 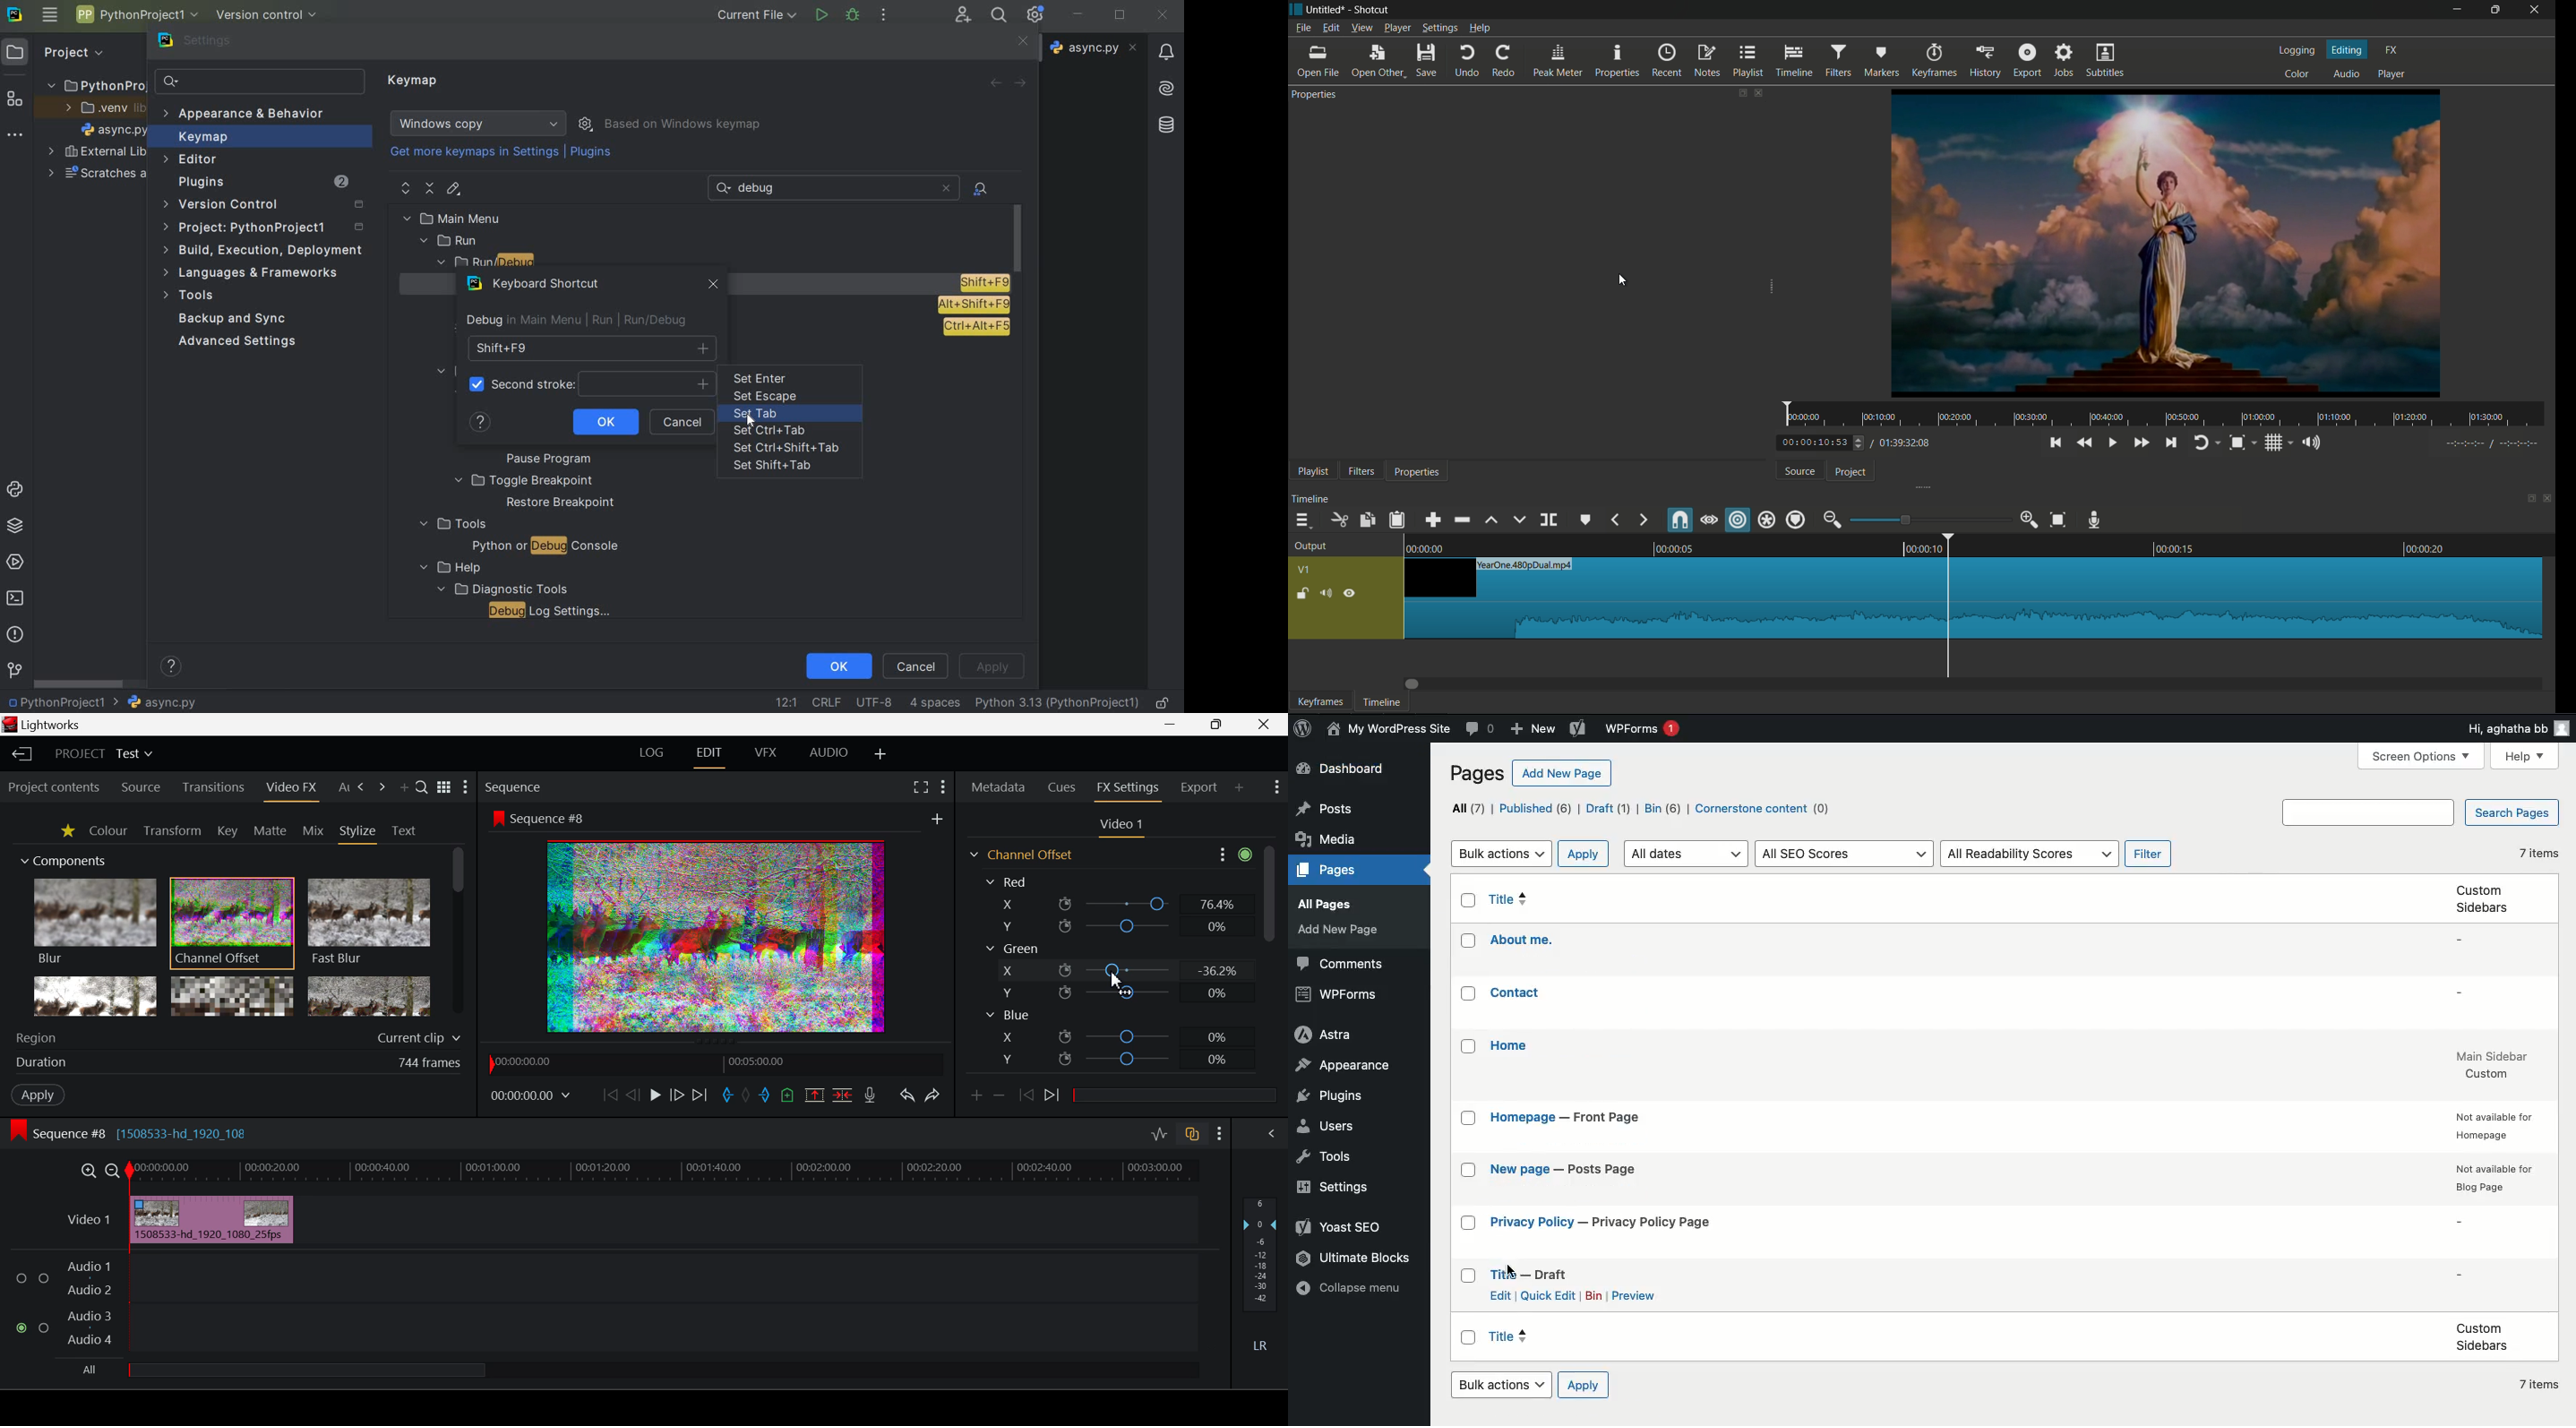 I want to click on skip to the next point, so click(x=2170, y=442).